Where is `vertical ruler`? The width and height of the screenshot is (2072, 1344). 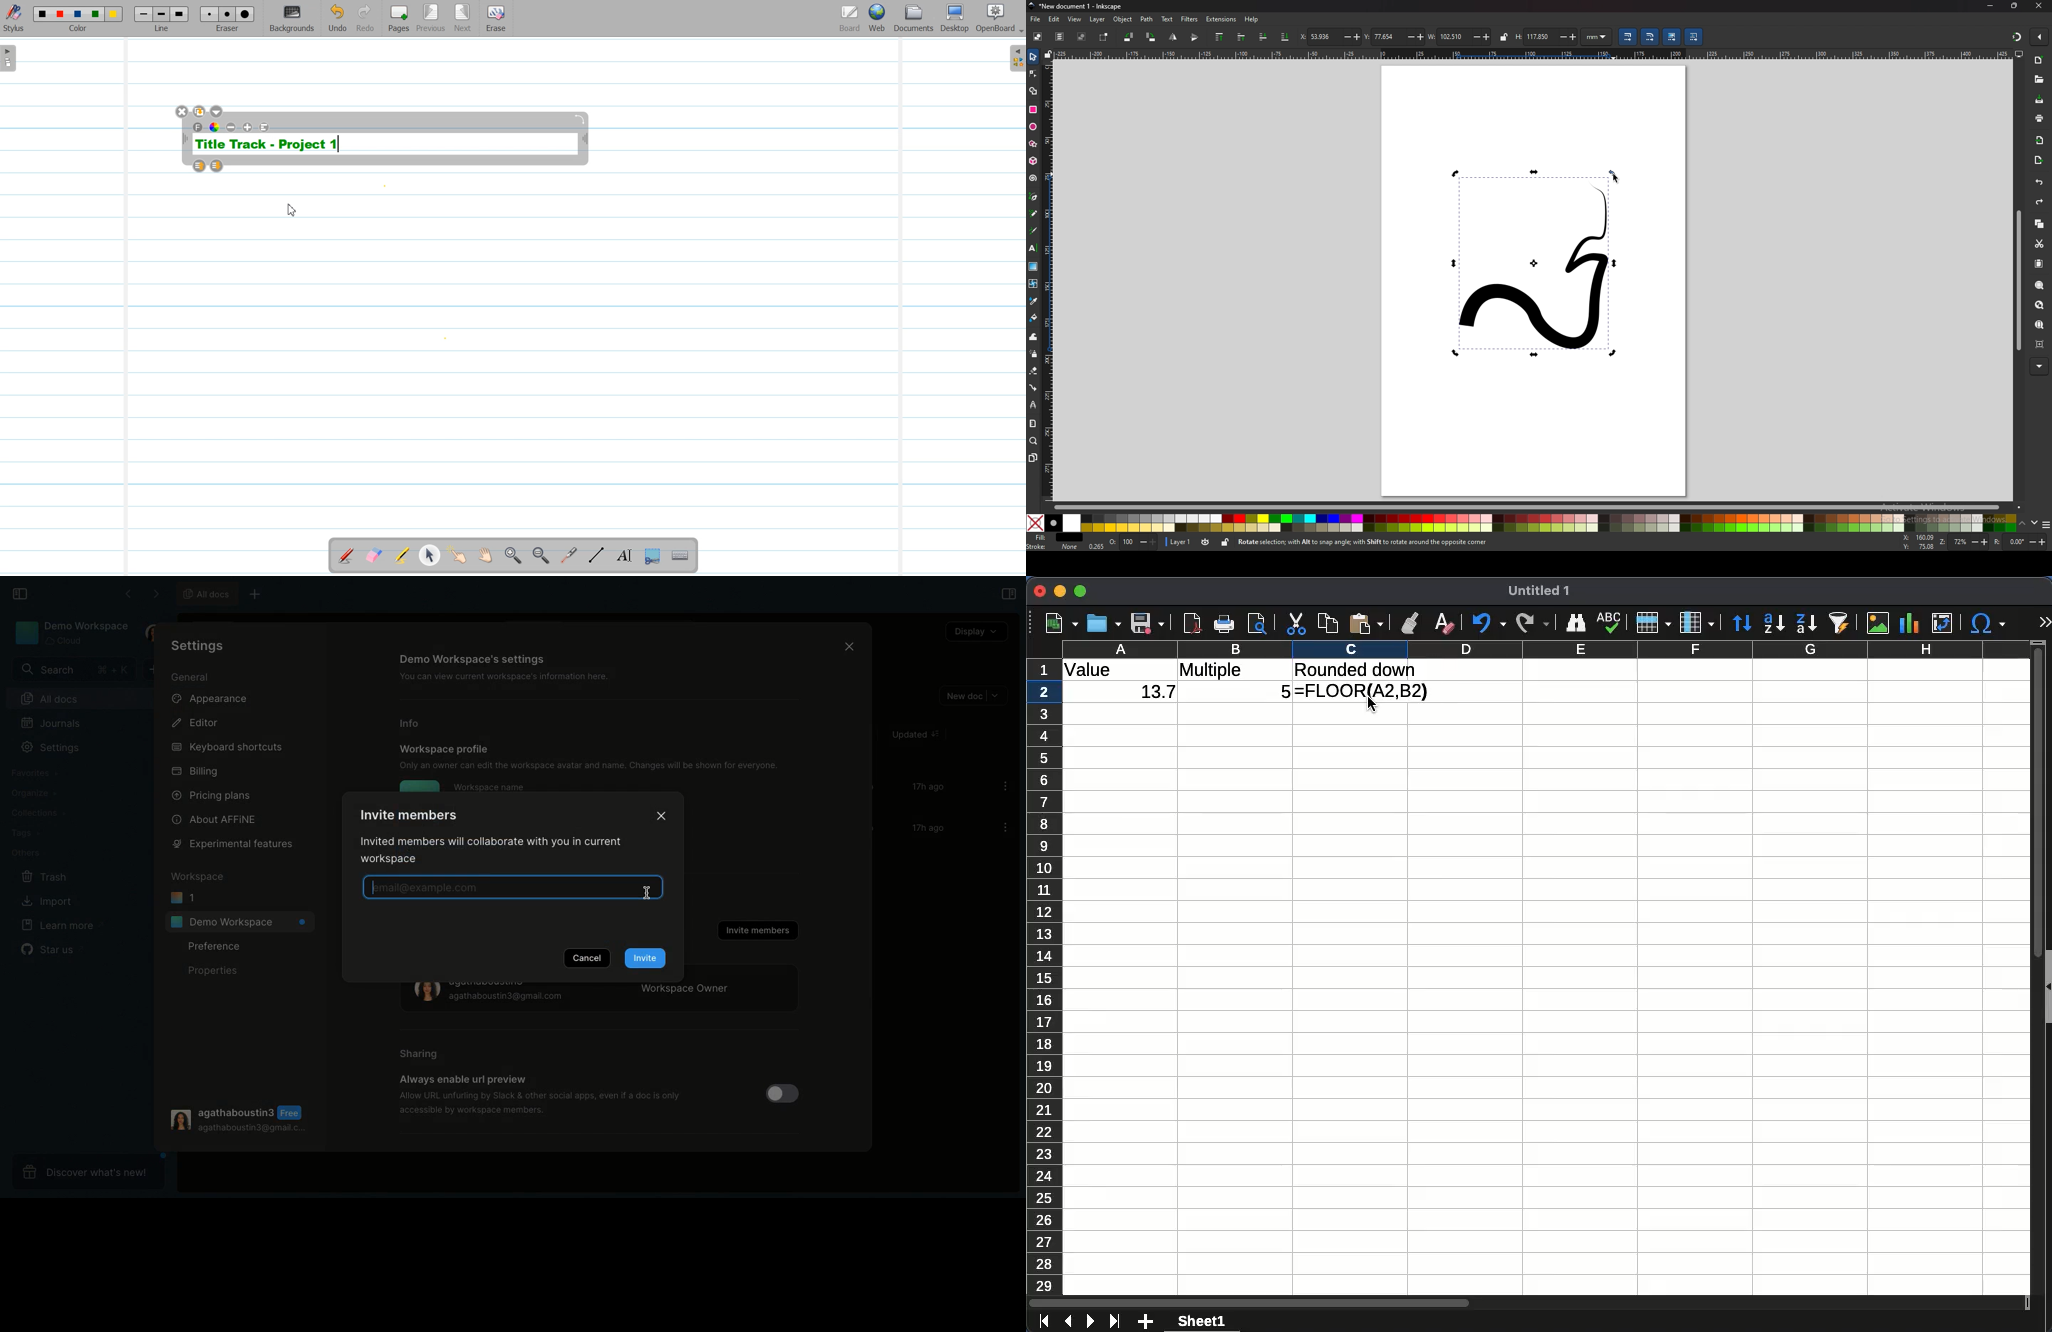 vertical ruler is located at coordinates (1049, 282).